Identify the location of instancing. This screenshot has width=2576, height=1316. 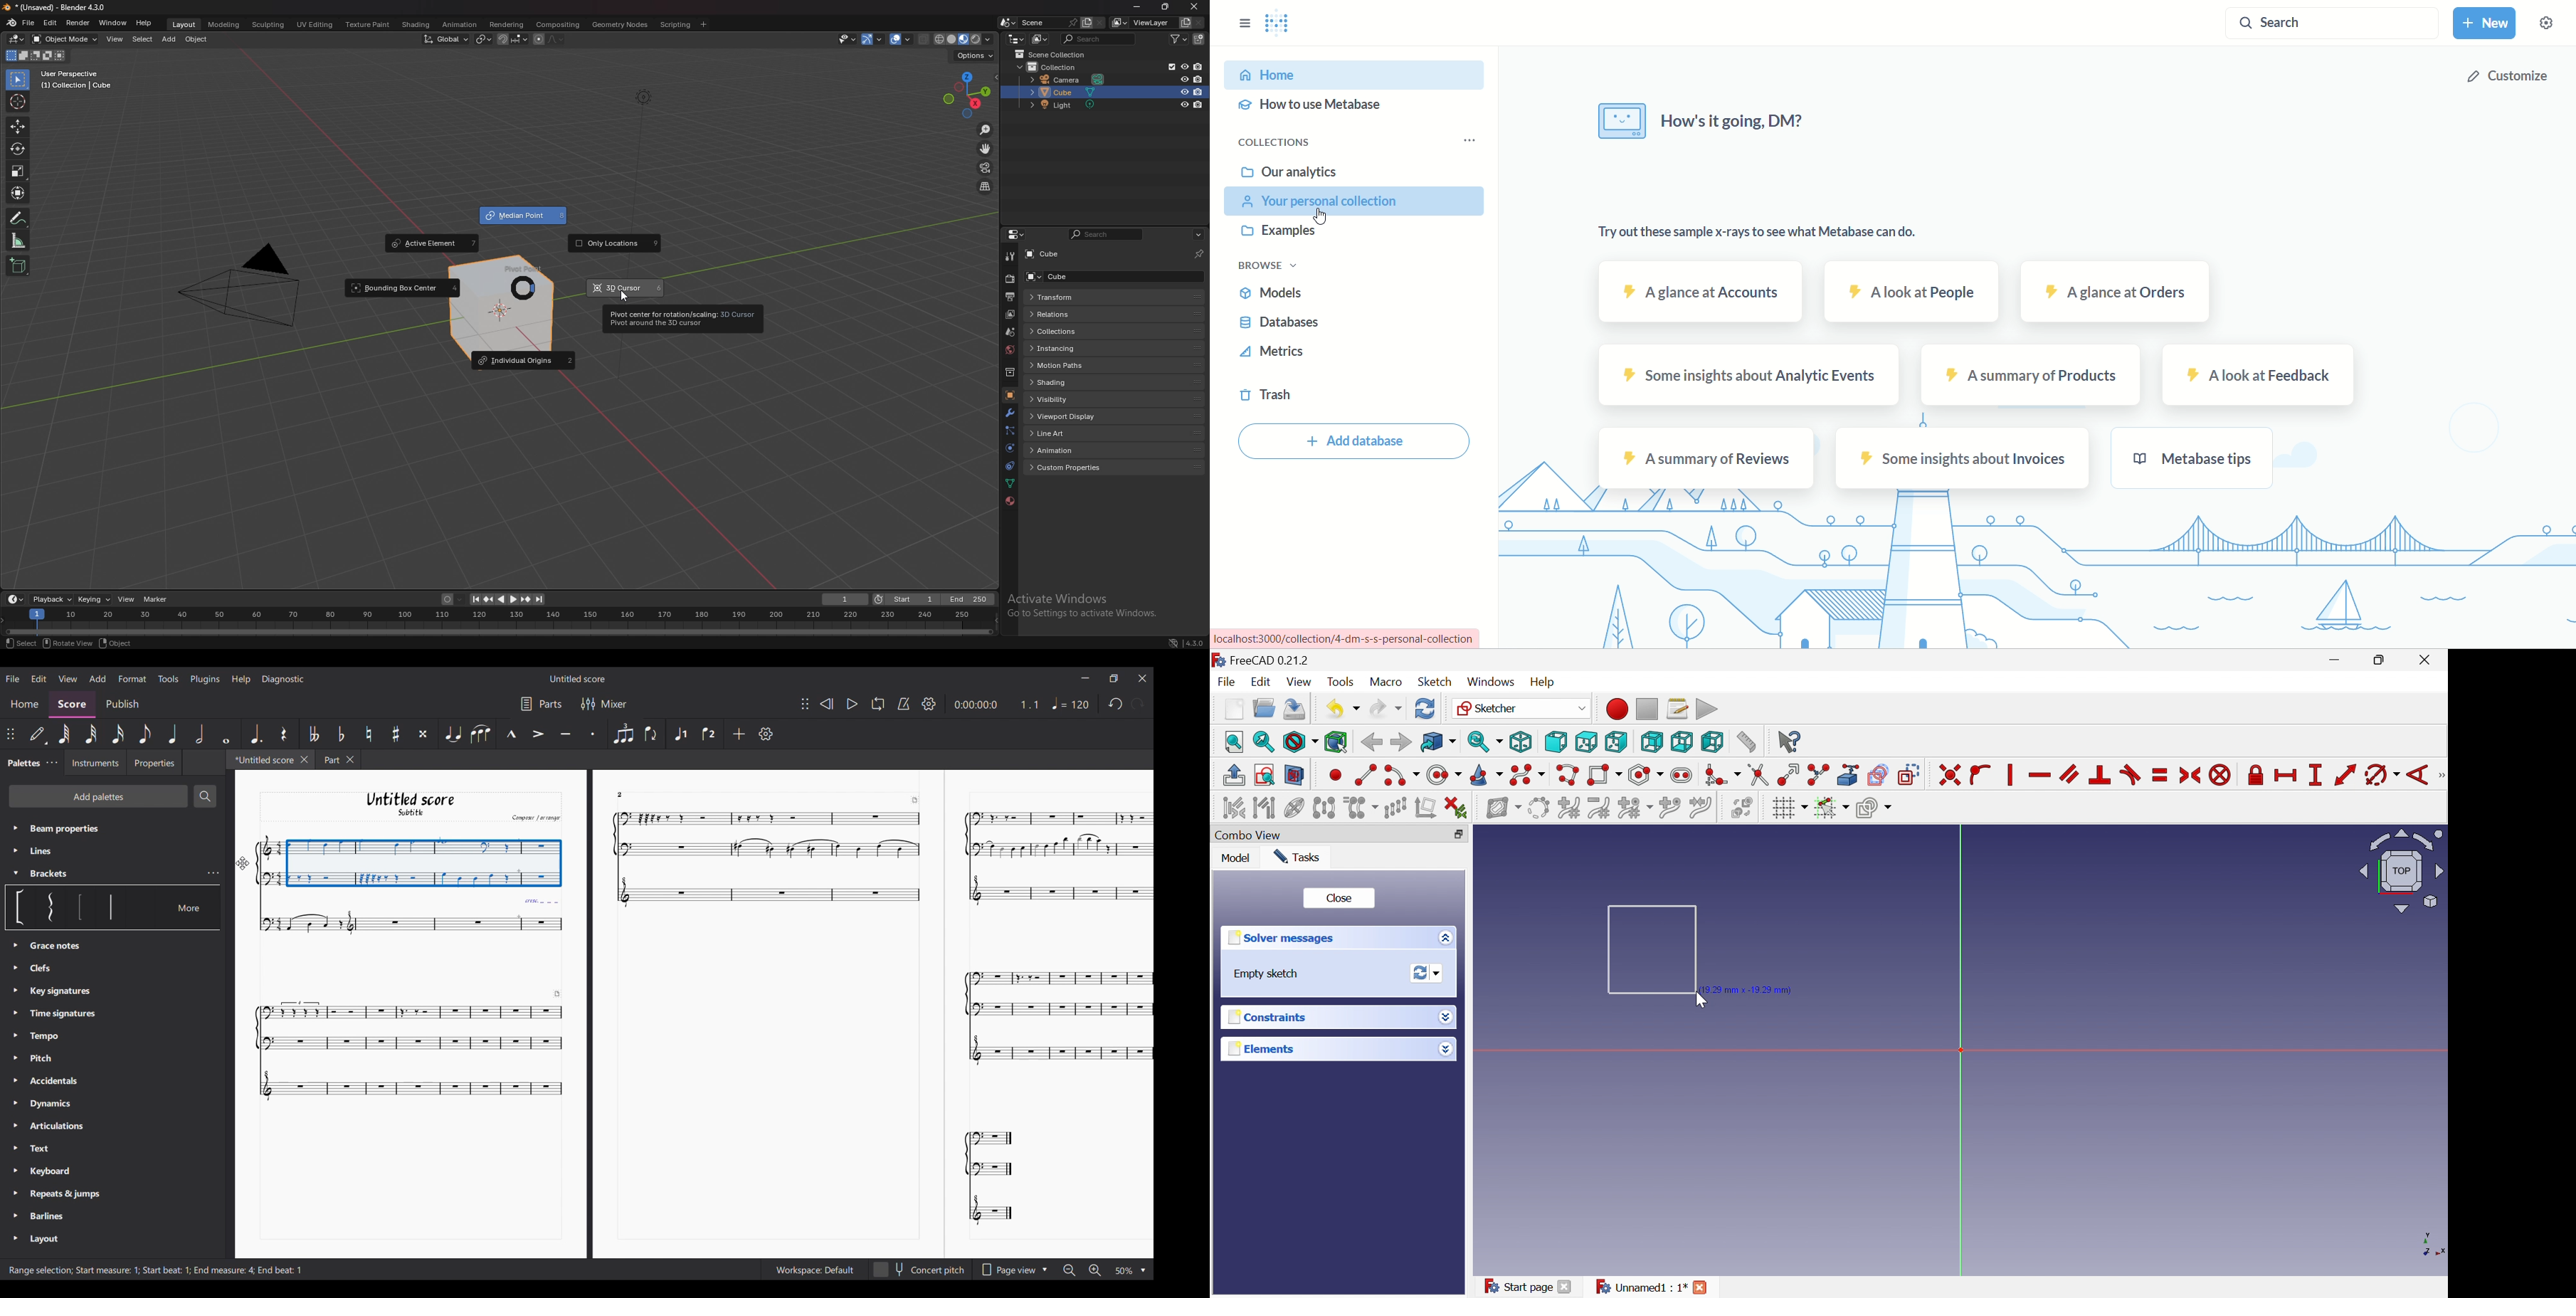
(1071, 349).